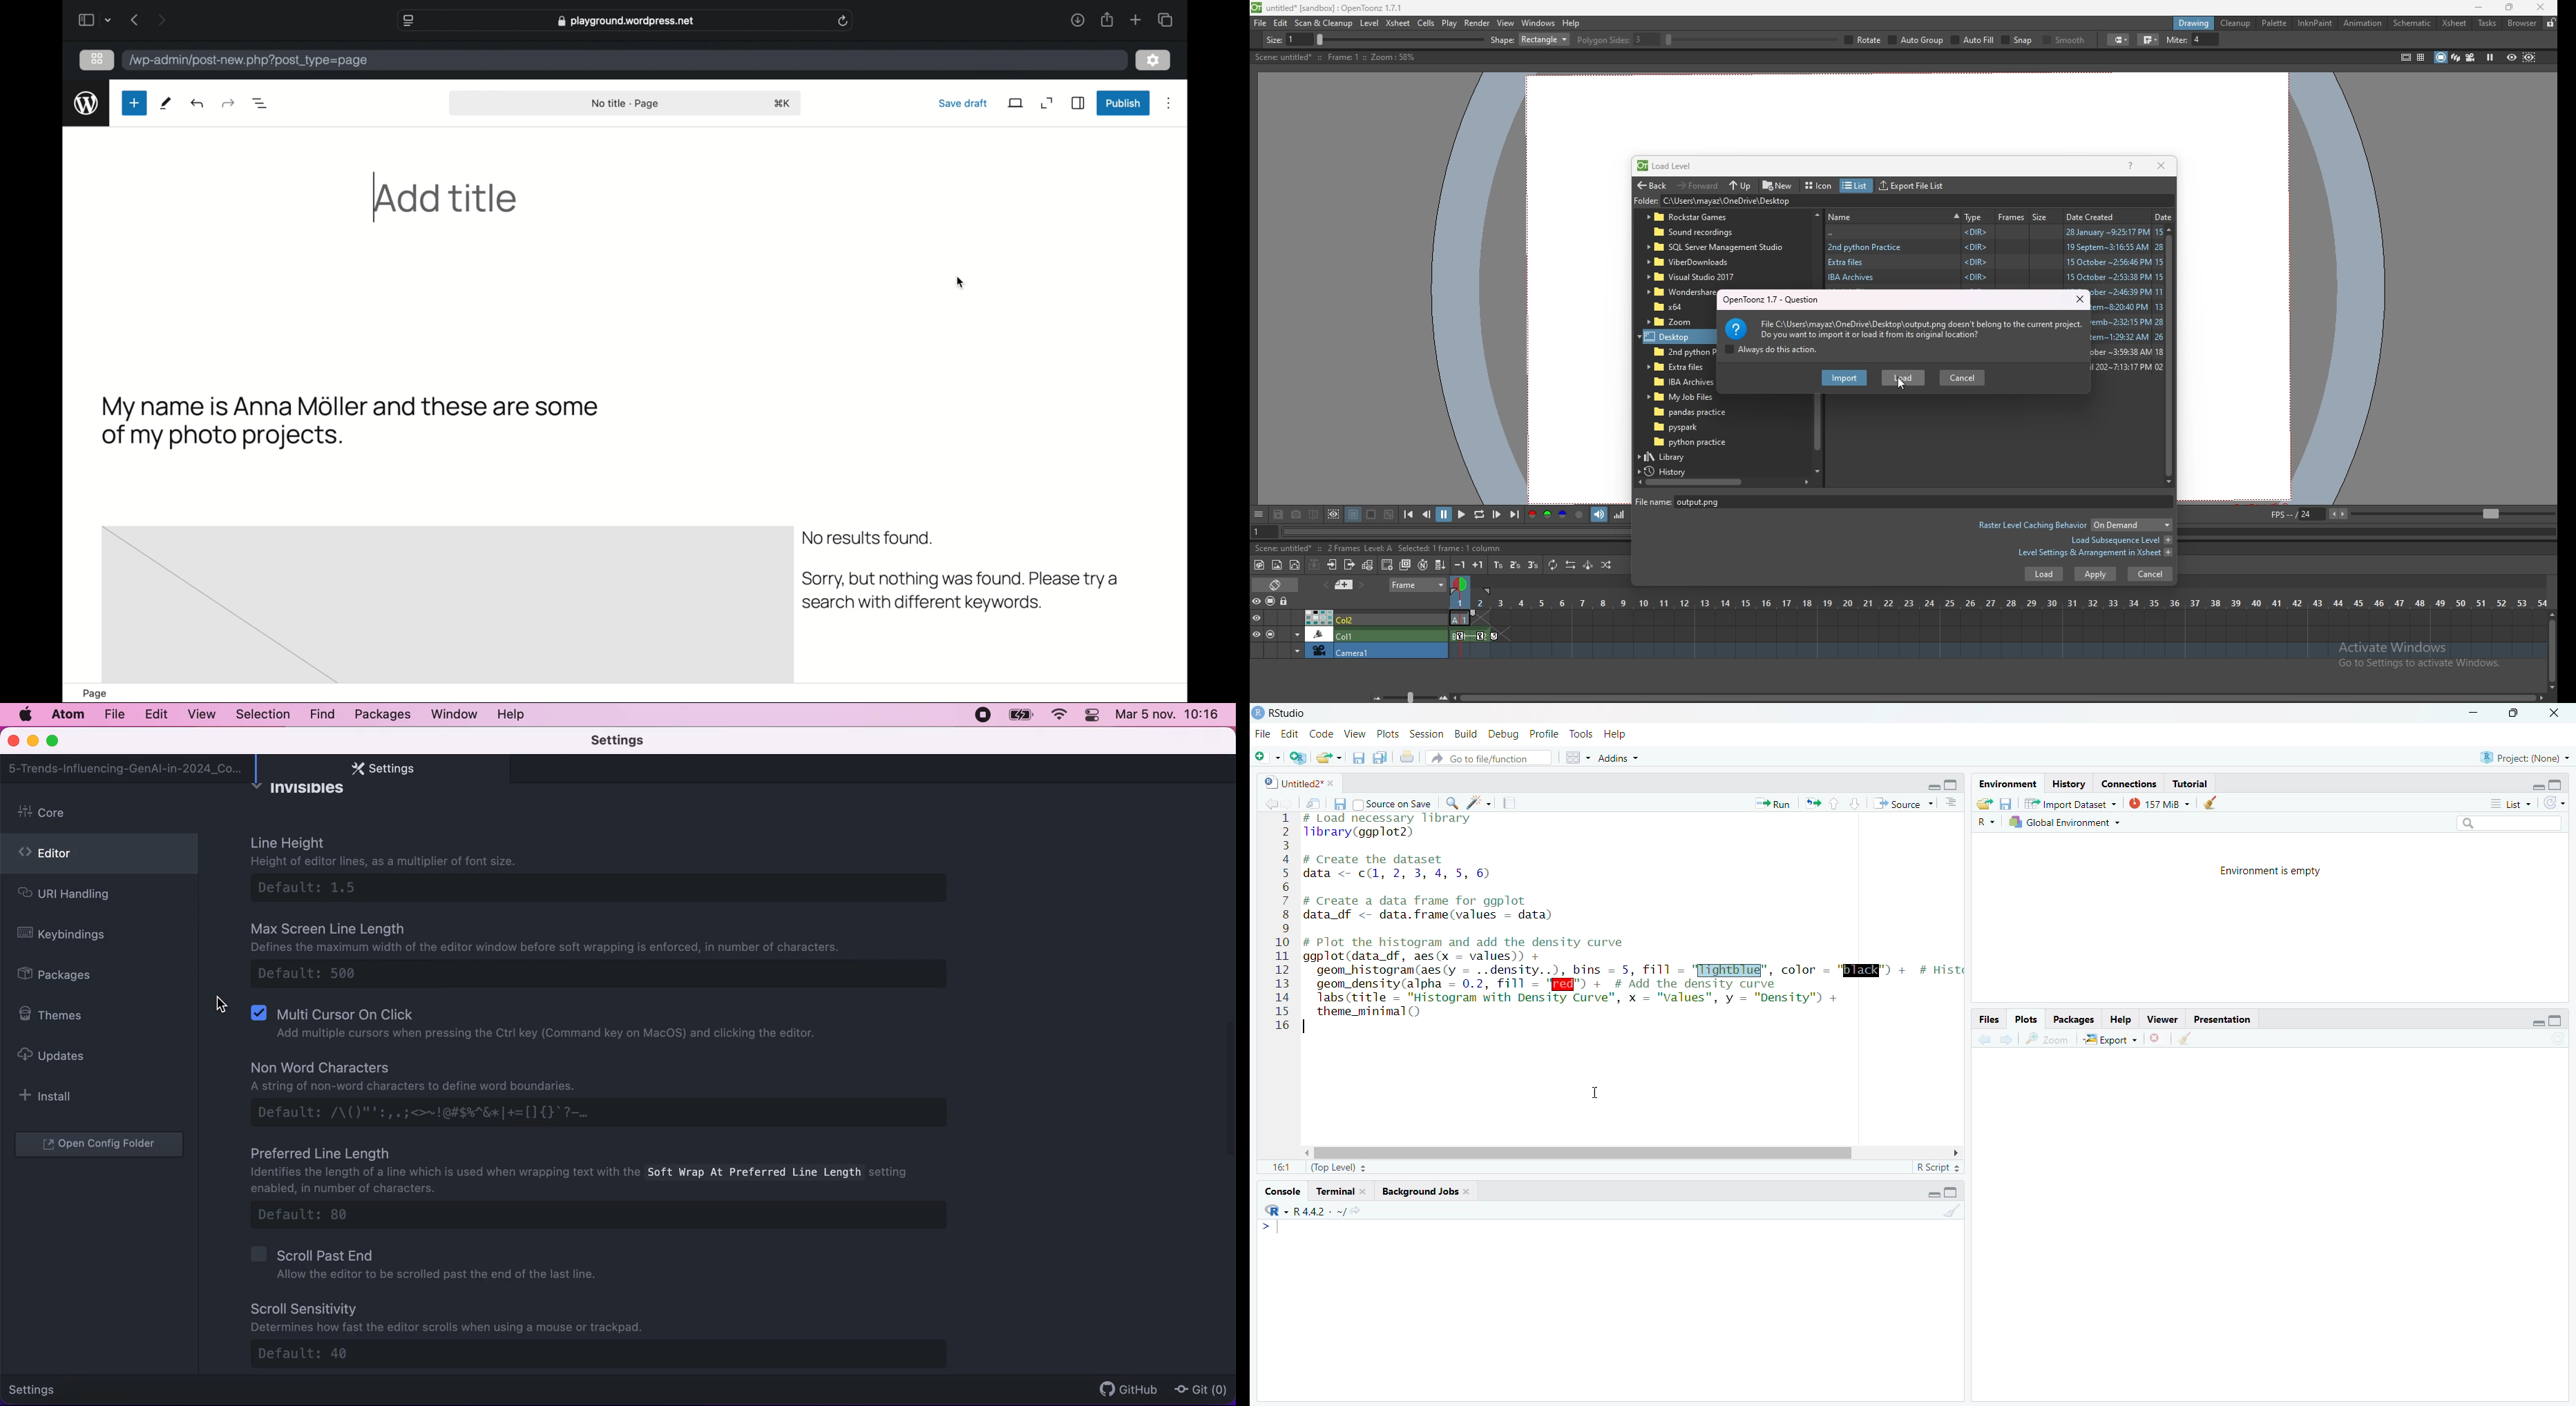 This screenshot has width=2576, height=1428. I want to click on Tutorial, so click(2191, 783).